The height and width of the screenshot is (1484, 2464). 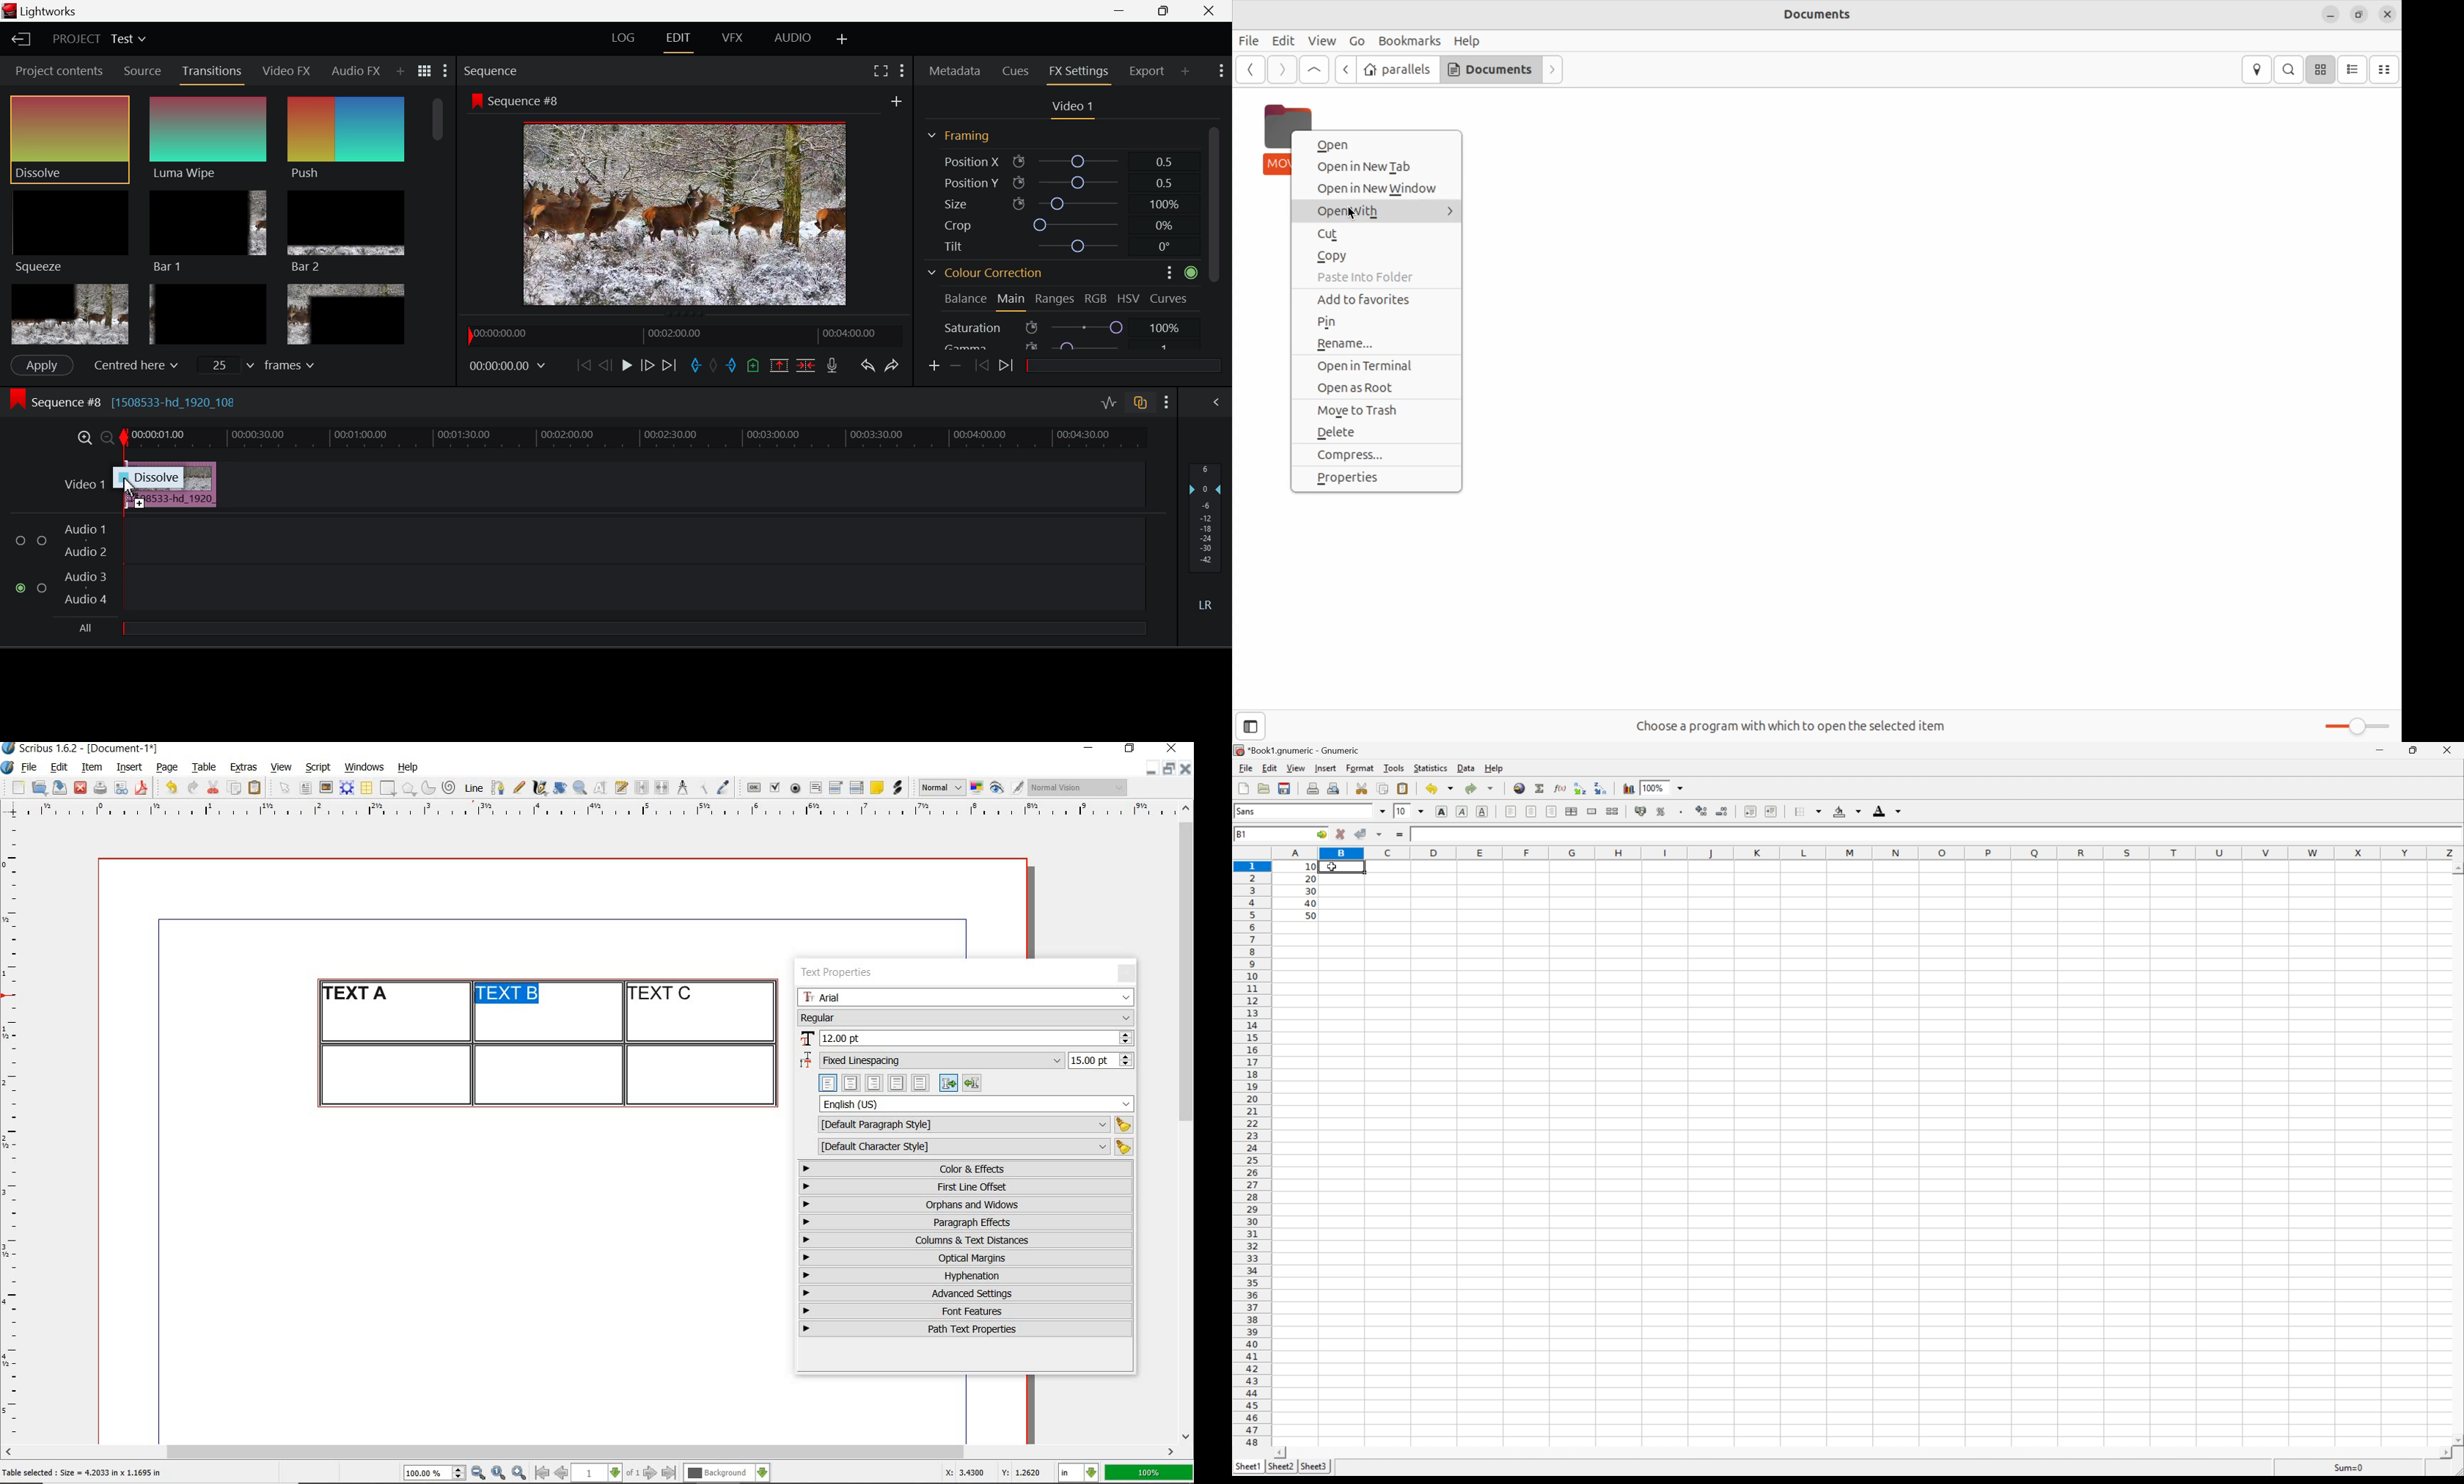 I want to click on Saturation 100%, so click(x=1070, y=325).